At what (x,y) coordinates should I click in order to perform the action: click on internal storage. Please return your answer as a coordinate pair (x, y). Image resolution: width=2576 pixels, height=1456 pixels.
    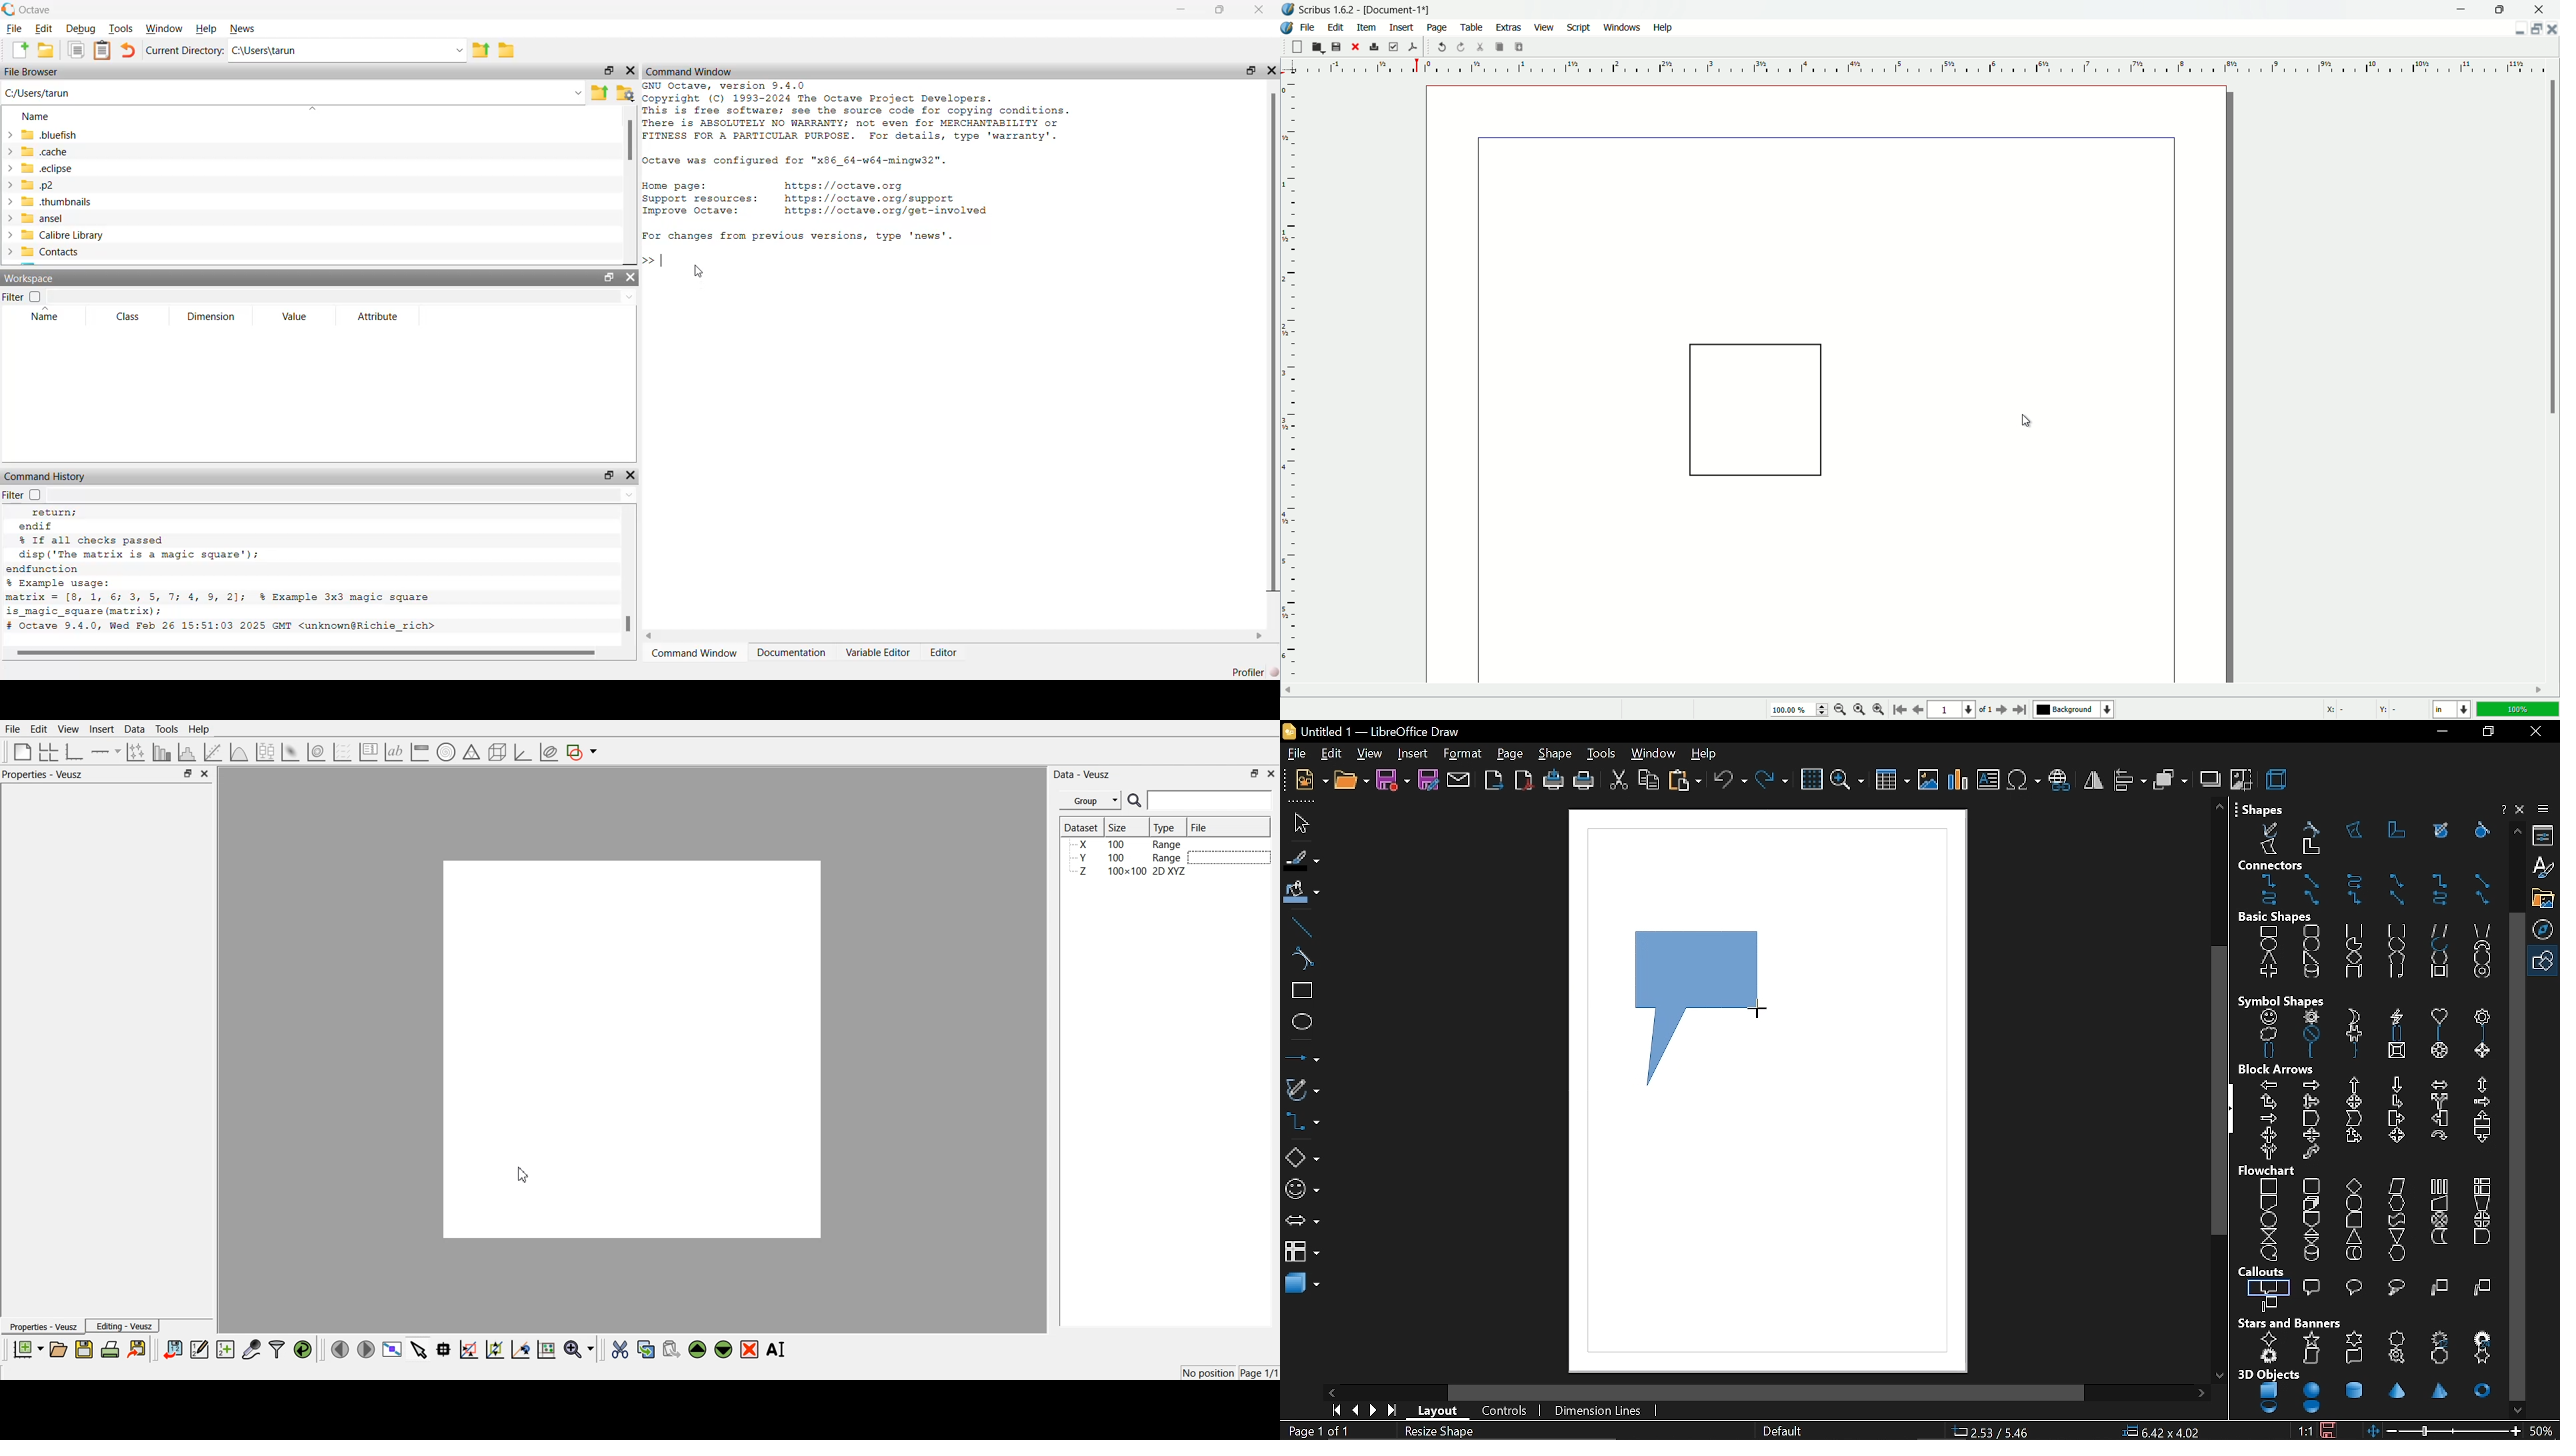
    Looking at the image, I should click on (2483, 1185).